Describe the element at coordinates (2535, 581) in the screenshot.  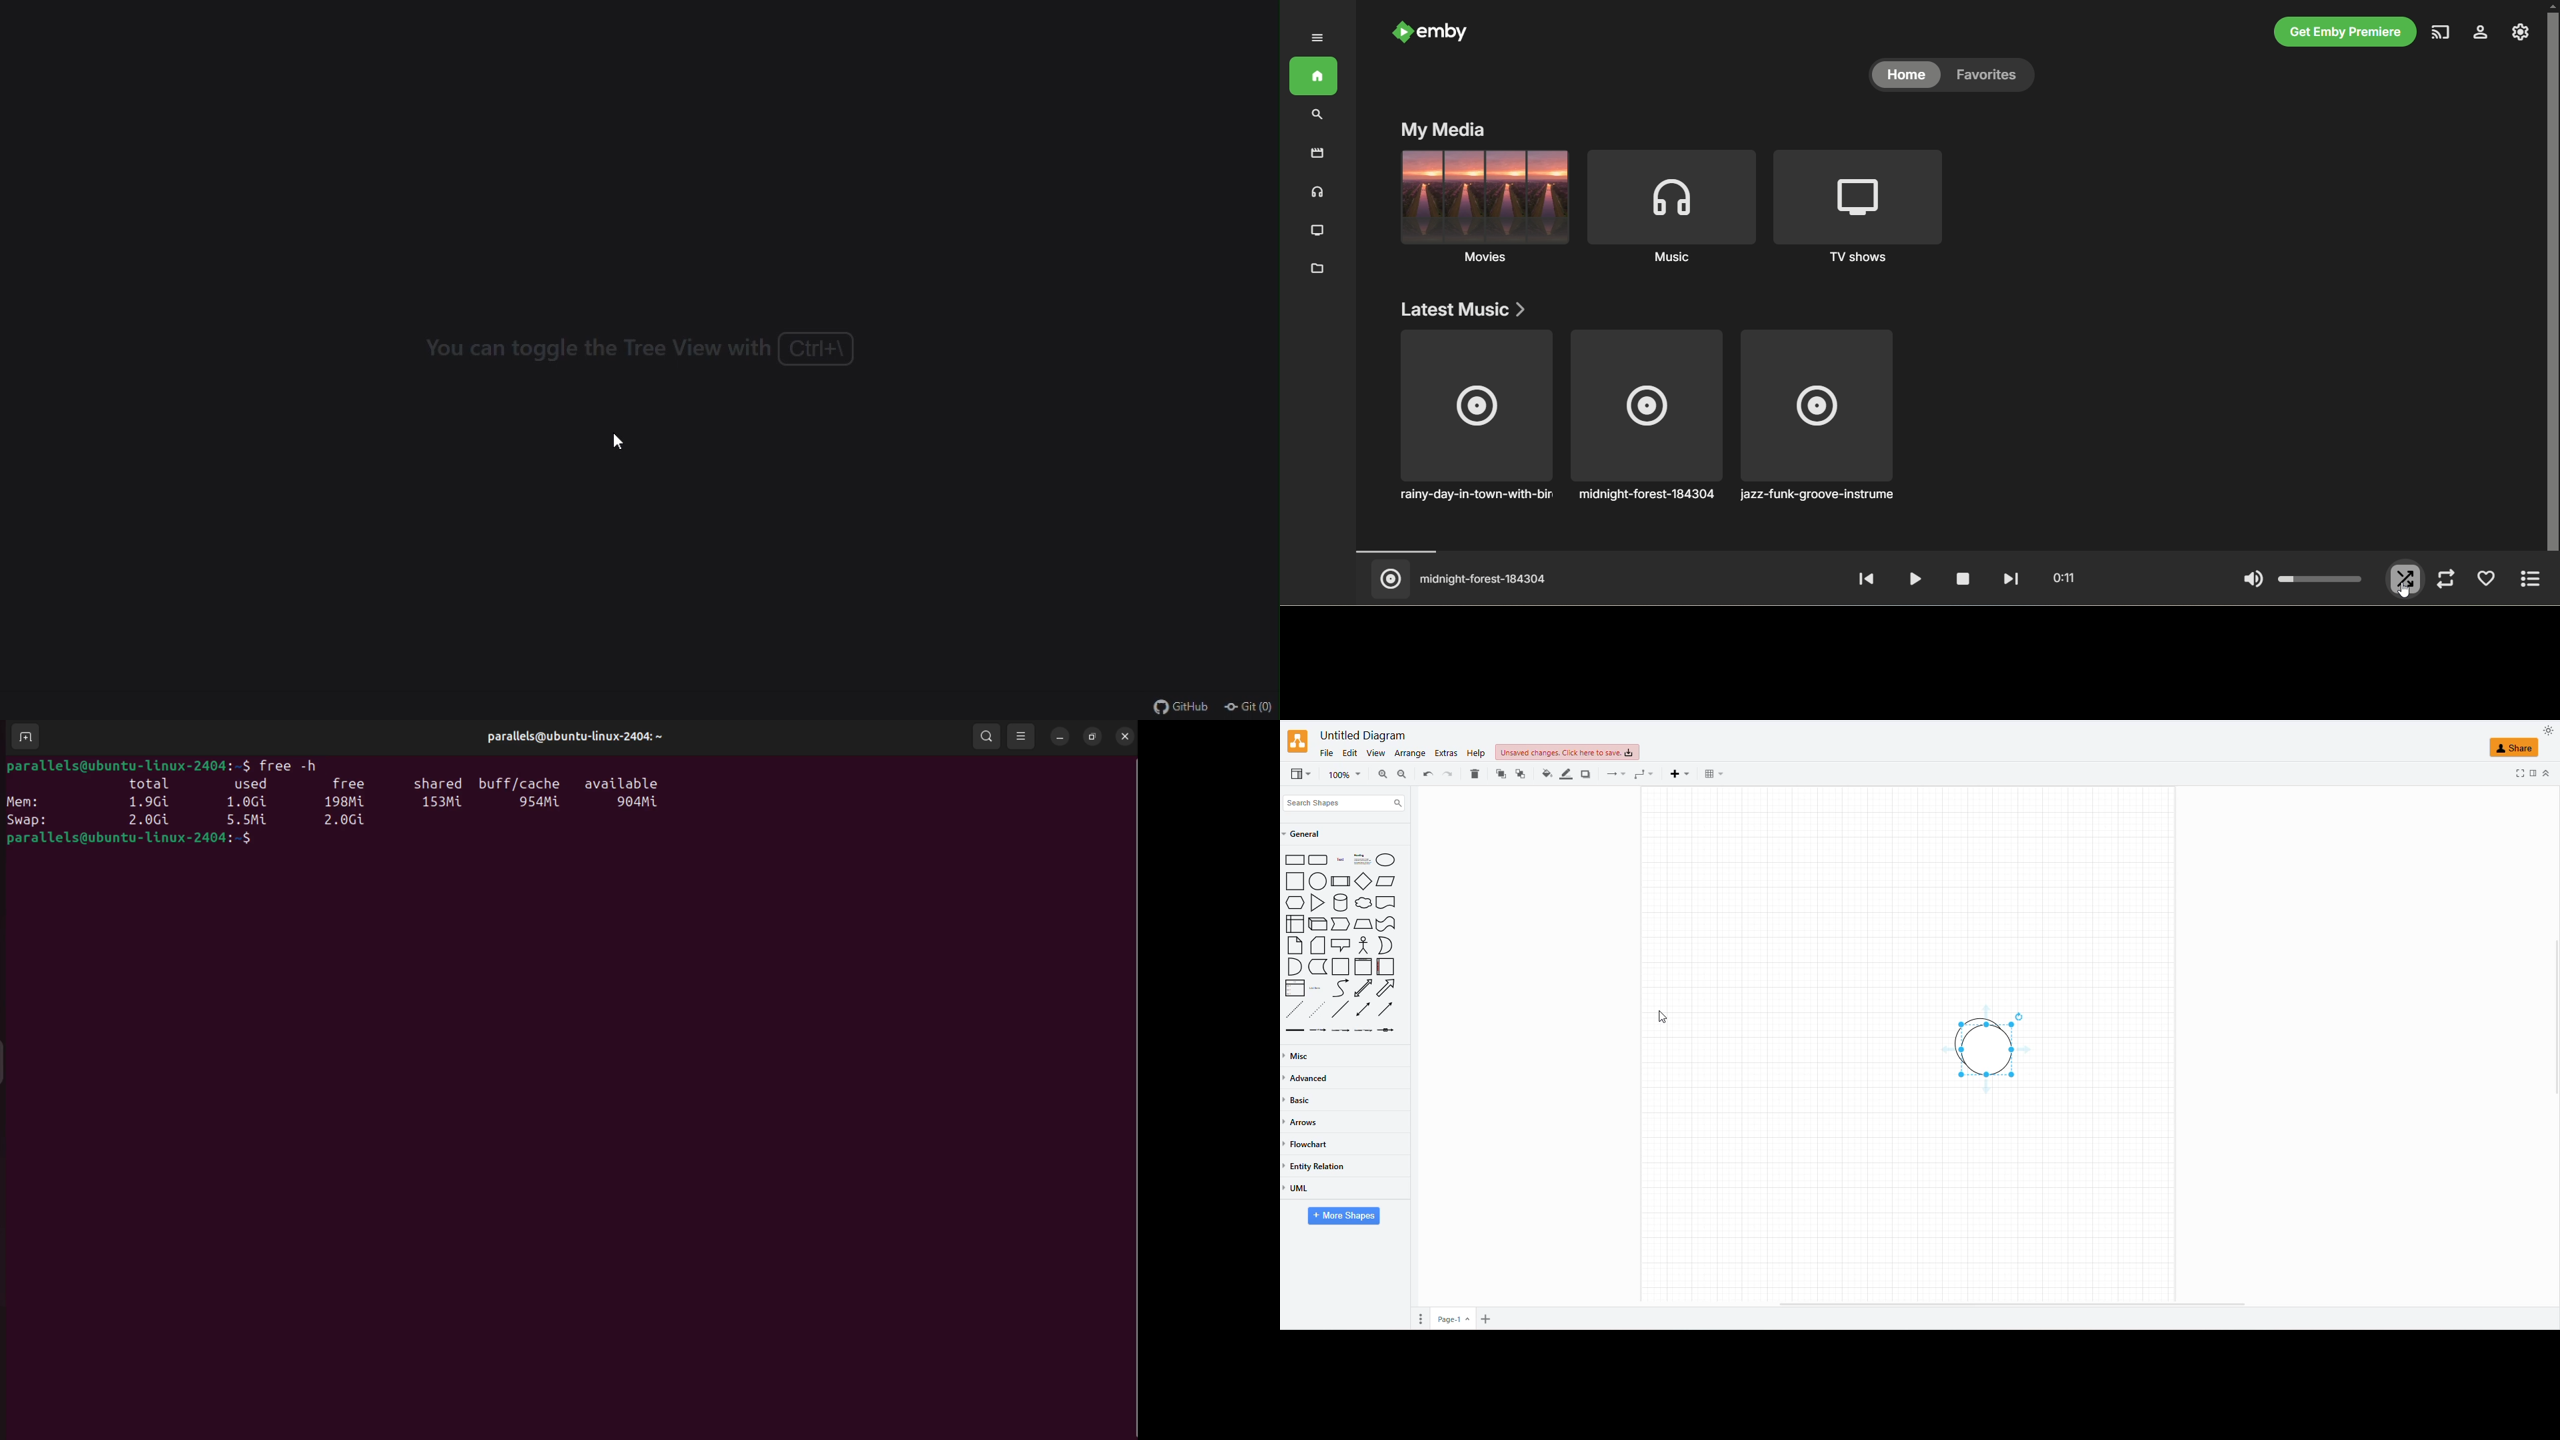
I see `options` at that location.